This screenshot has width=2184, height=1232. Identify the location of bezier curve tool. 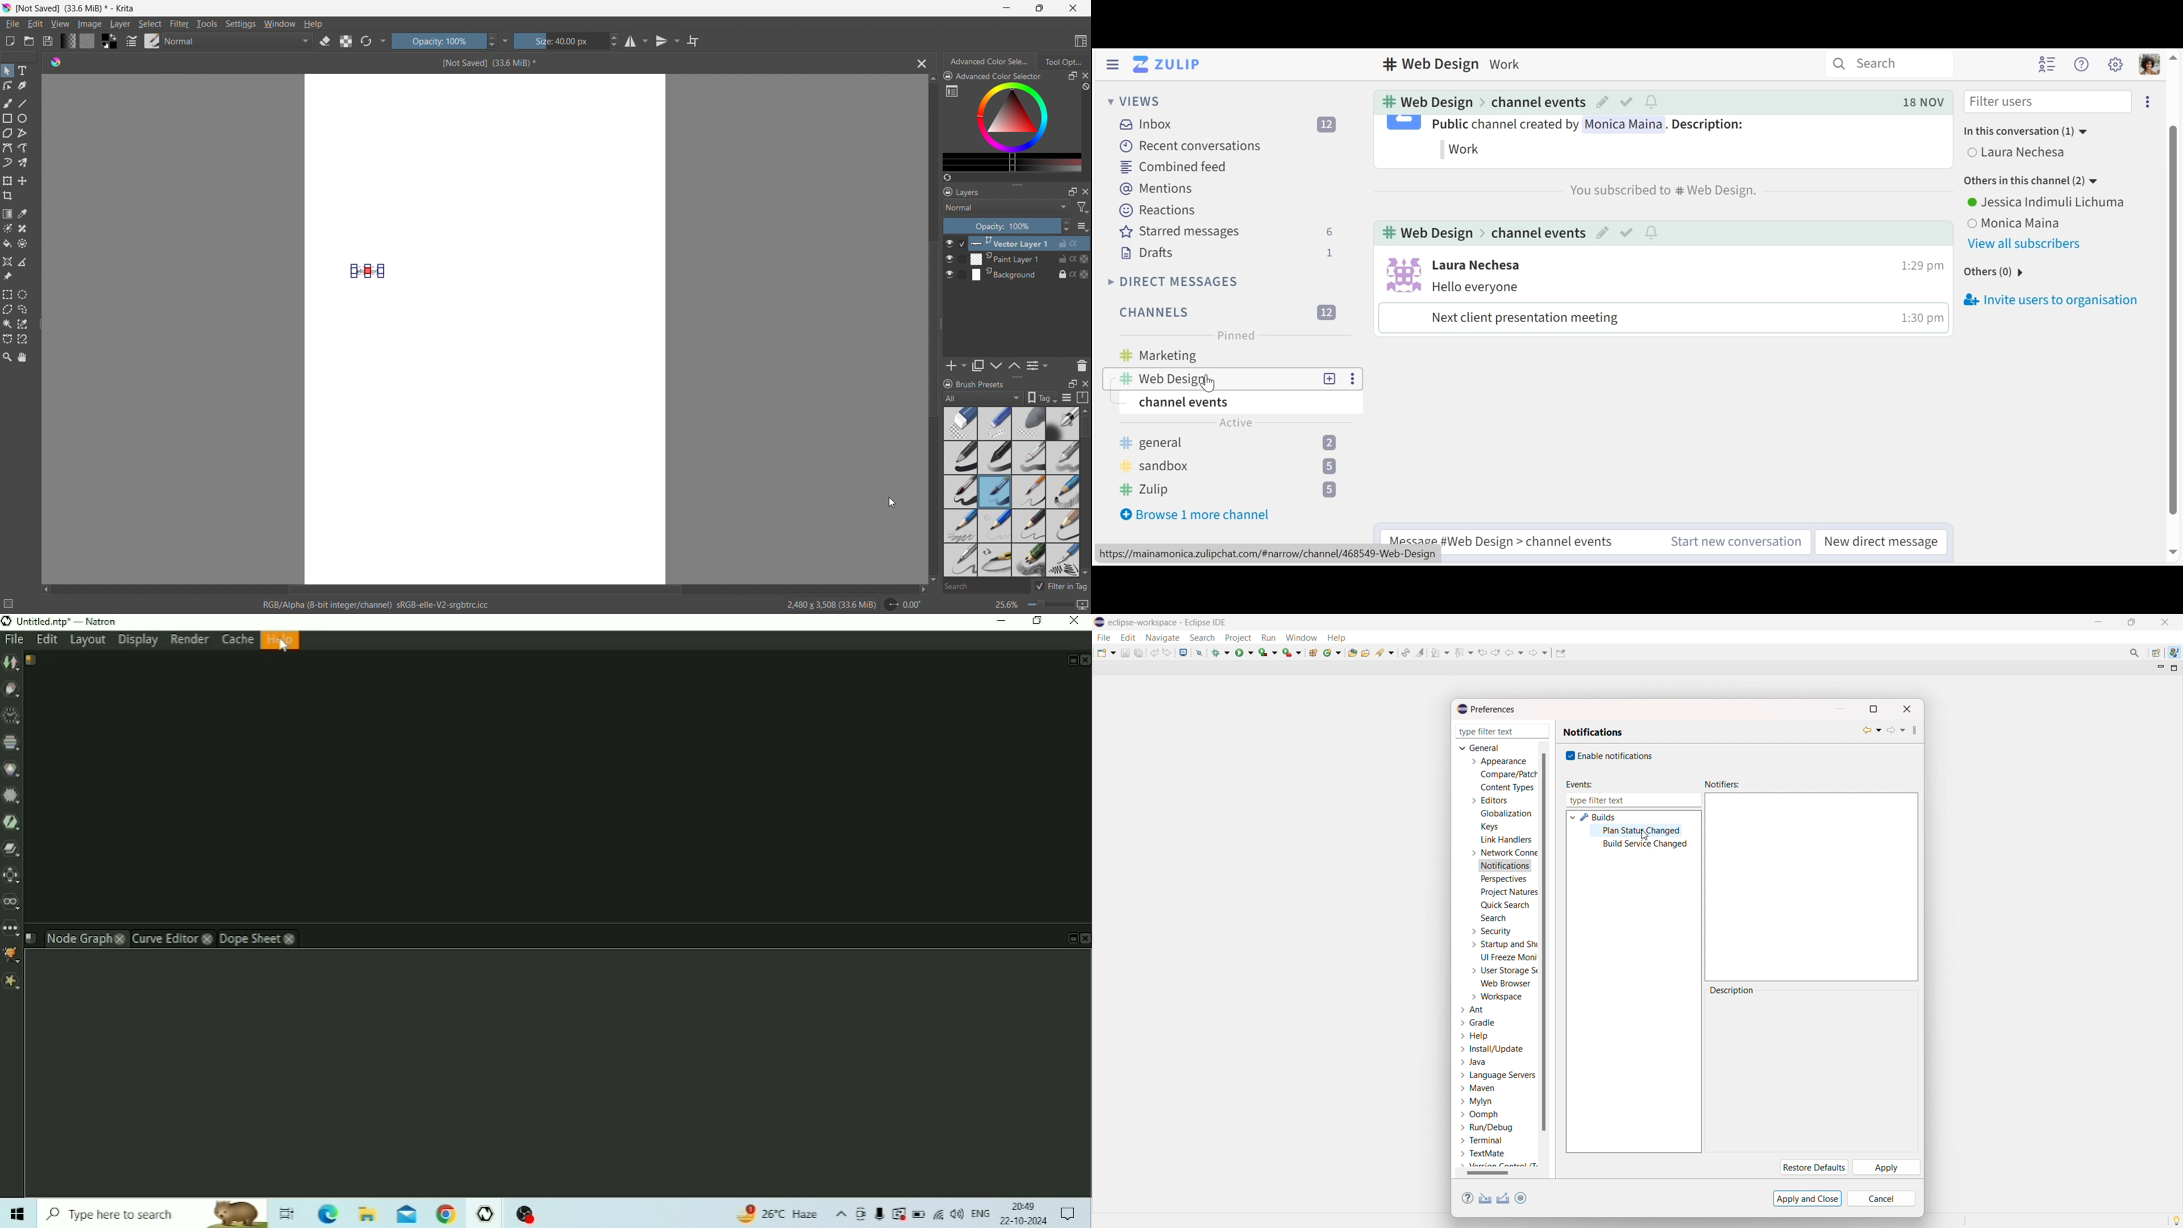
(7, 148).